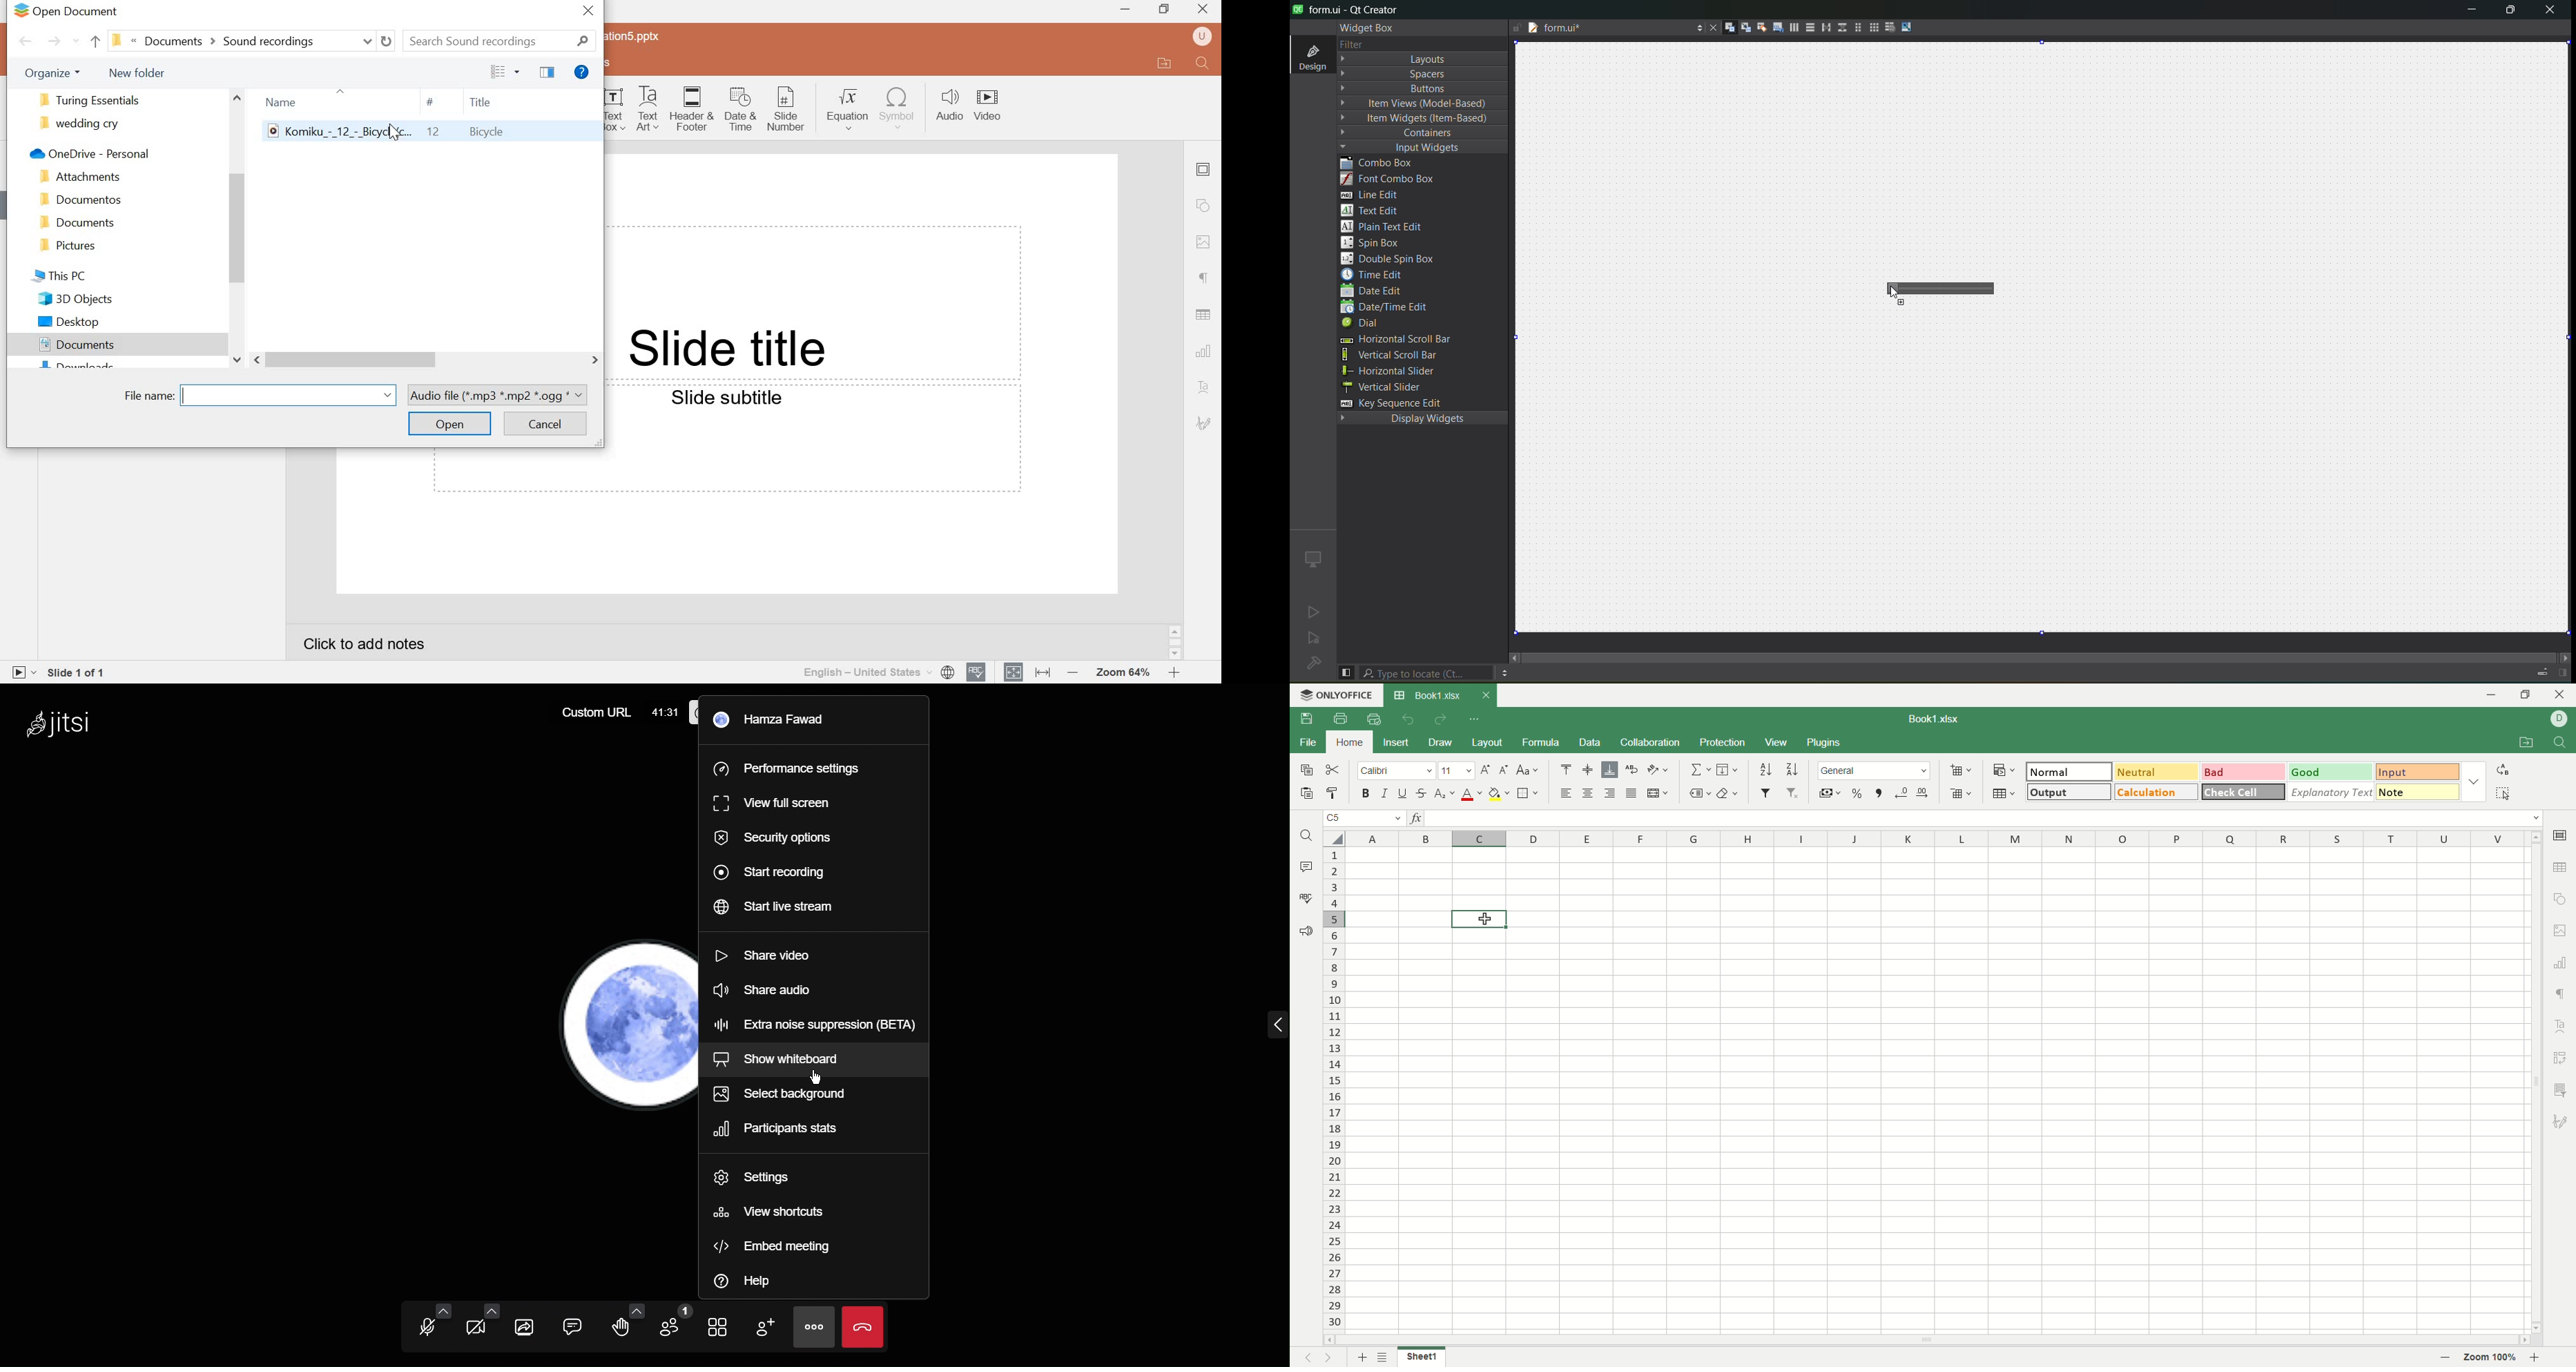 The image size is (2576, 1372). What do you see at coordinates (1934, 1089) in the screenshot?
I see `sheet` at bounding box center [1934, 1089].